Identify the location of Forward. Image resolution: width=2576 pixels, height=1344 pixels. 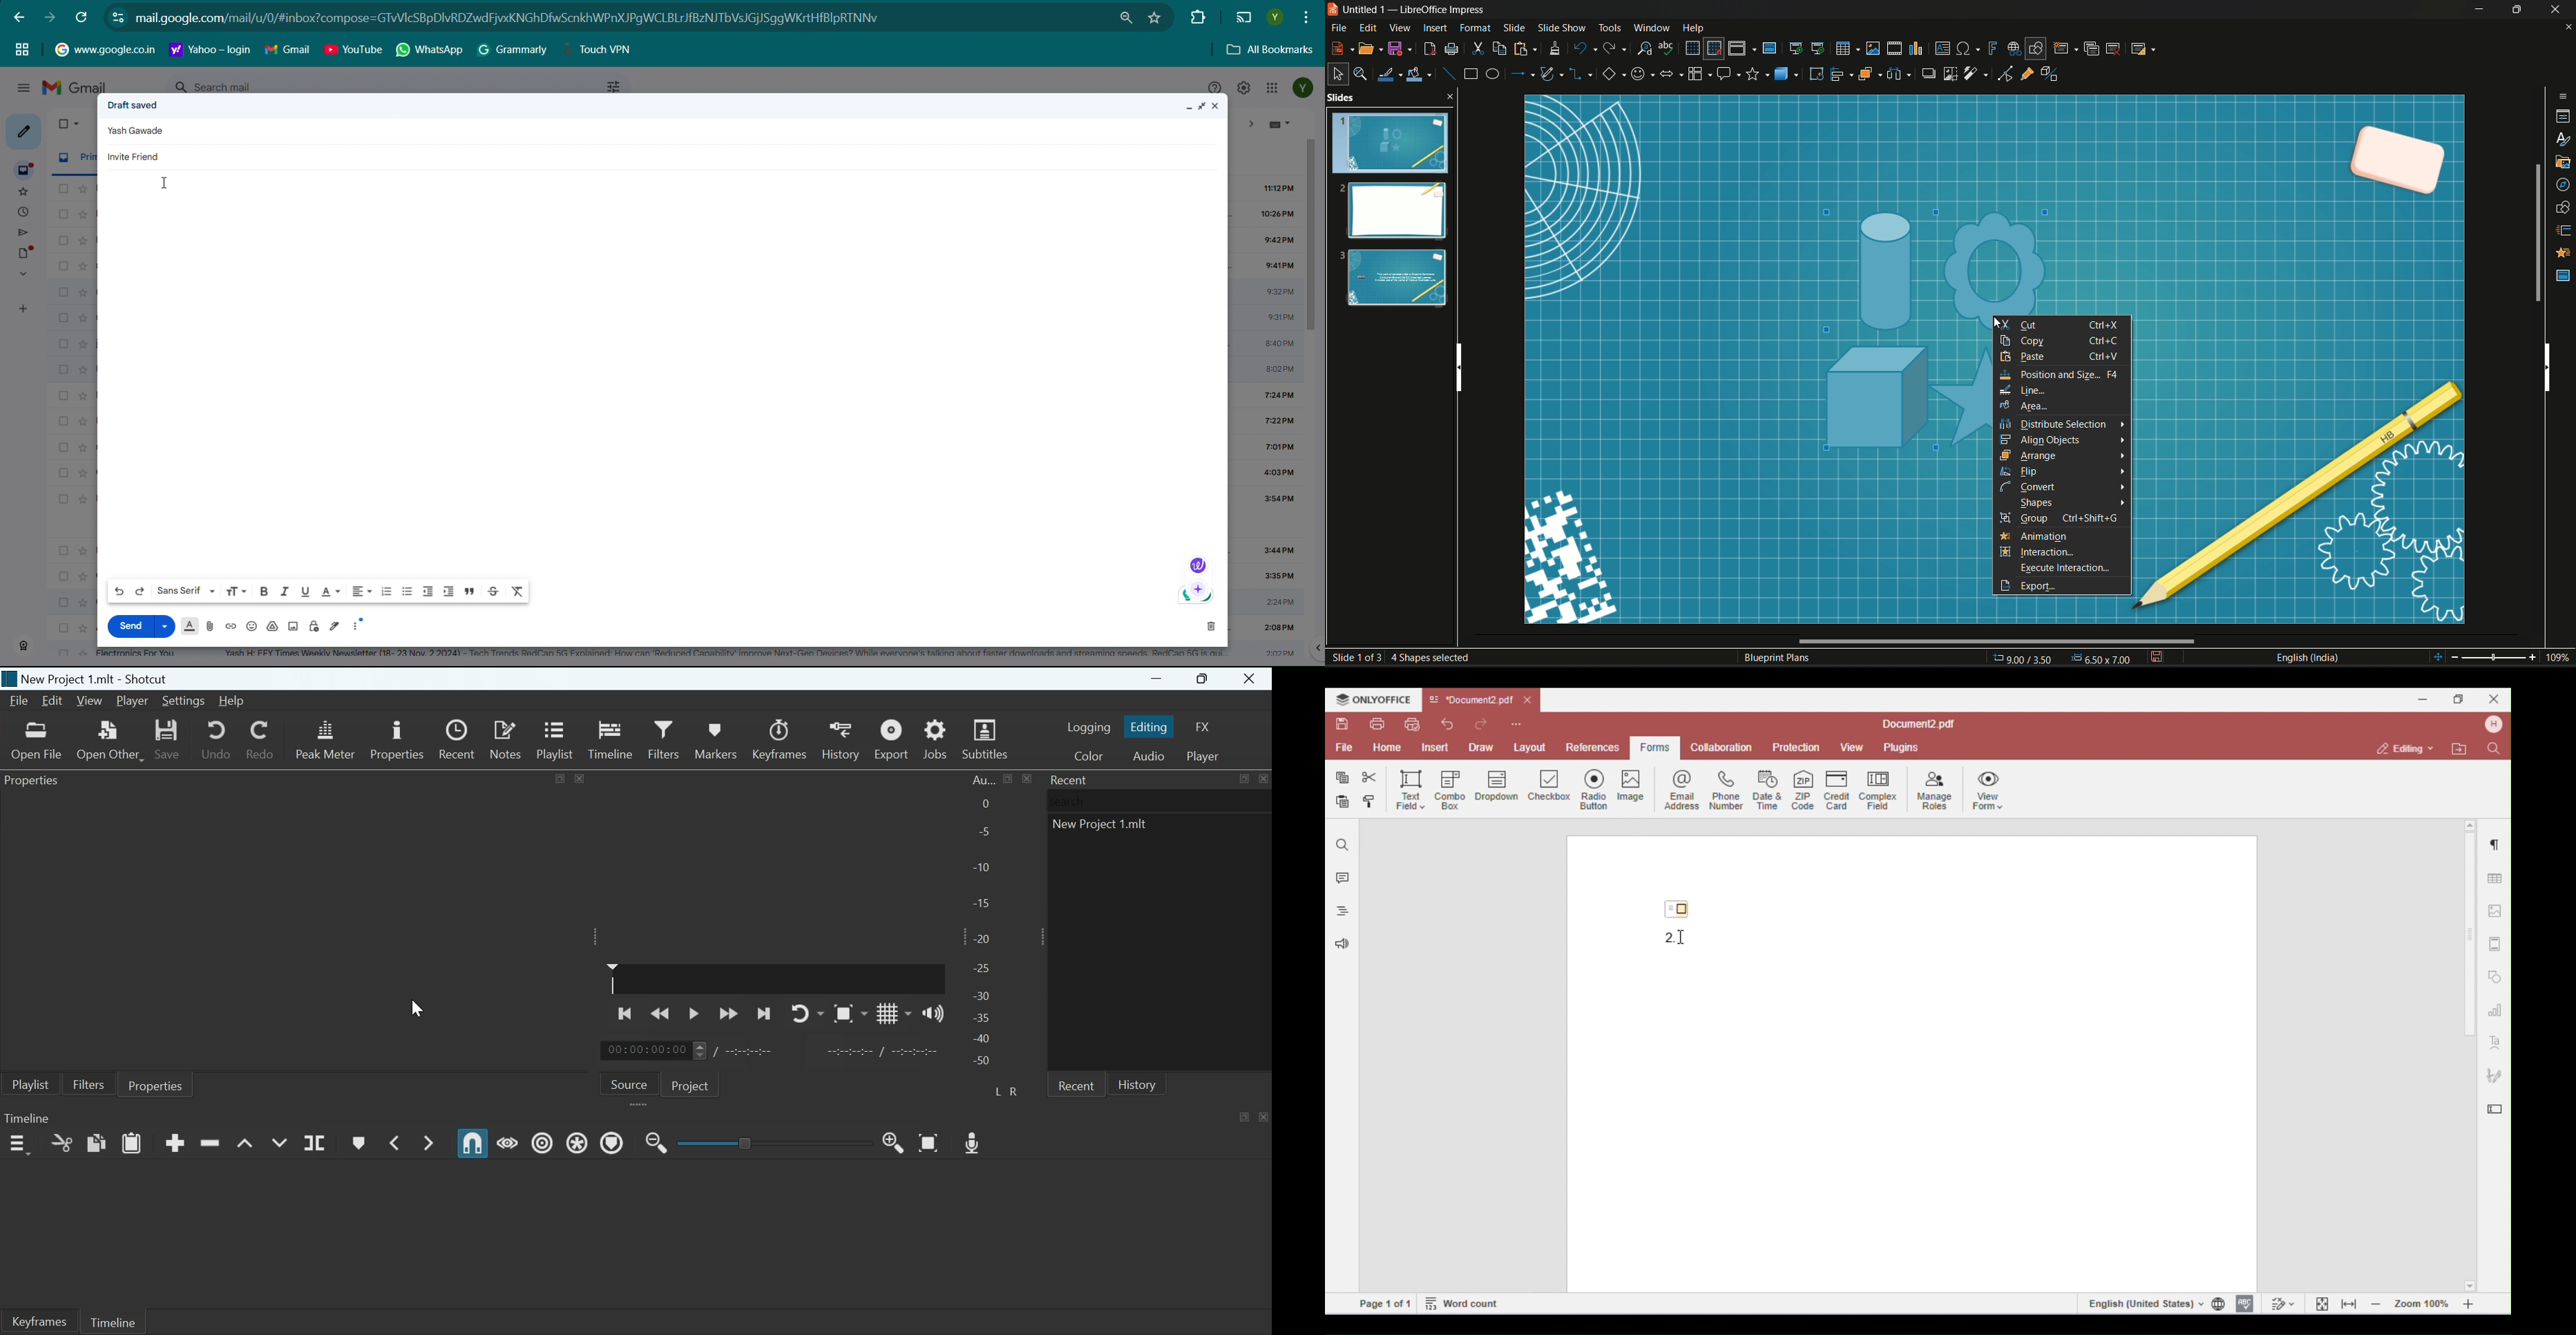
(50, 17).